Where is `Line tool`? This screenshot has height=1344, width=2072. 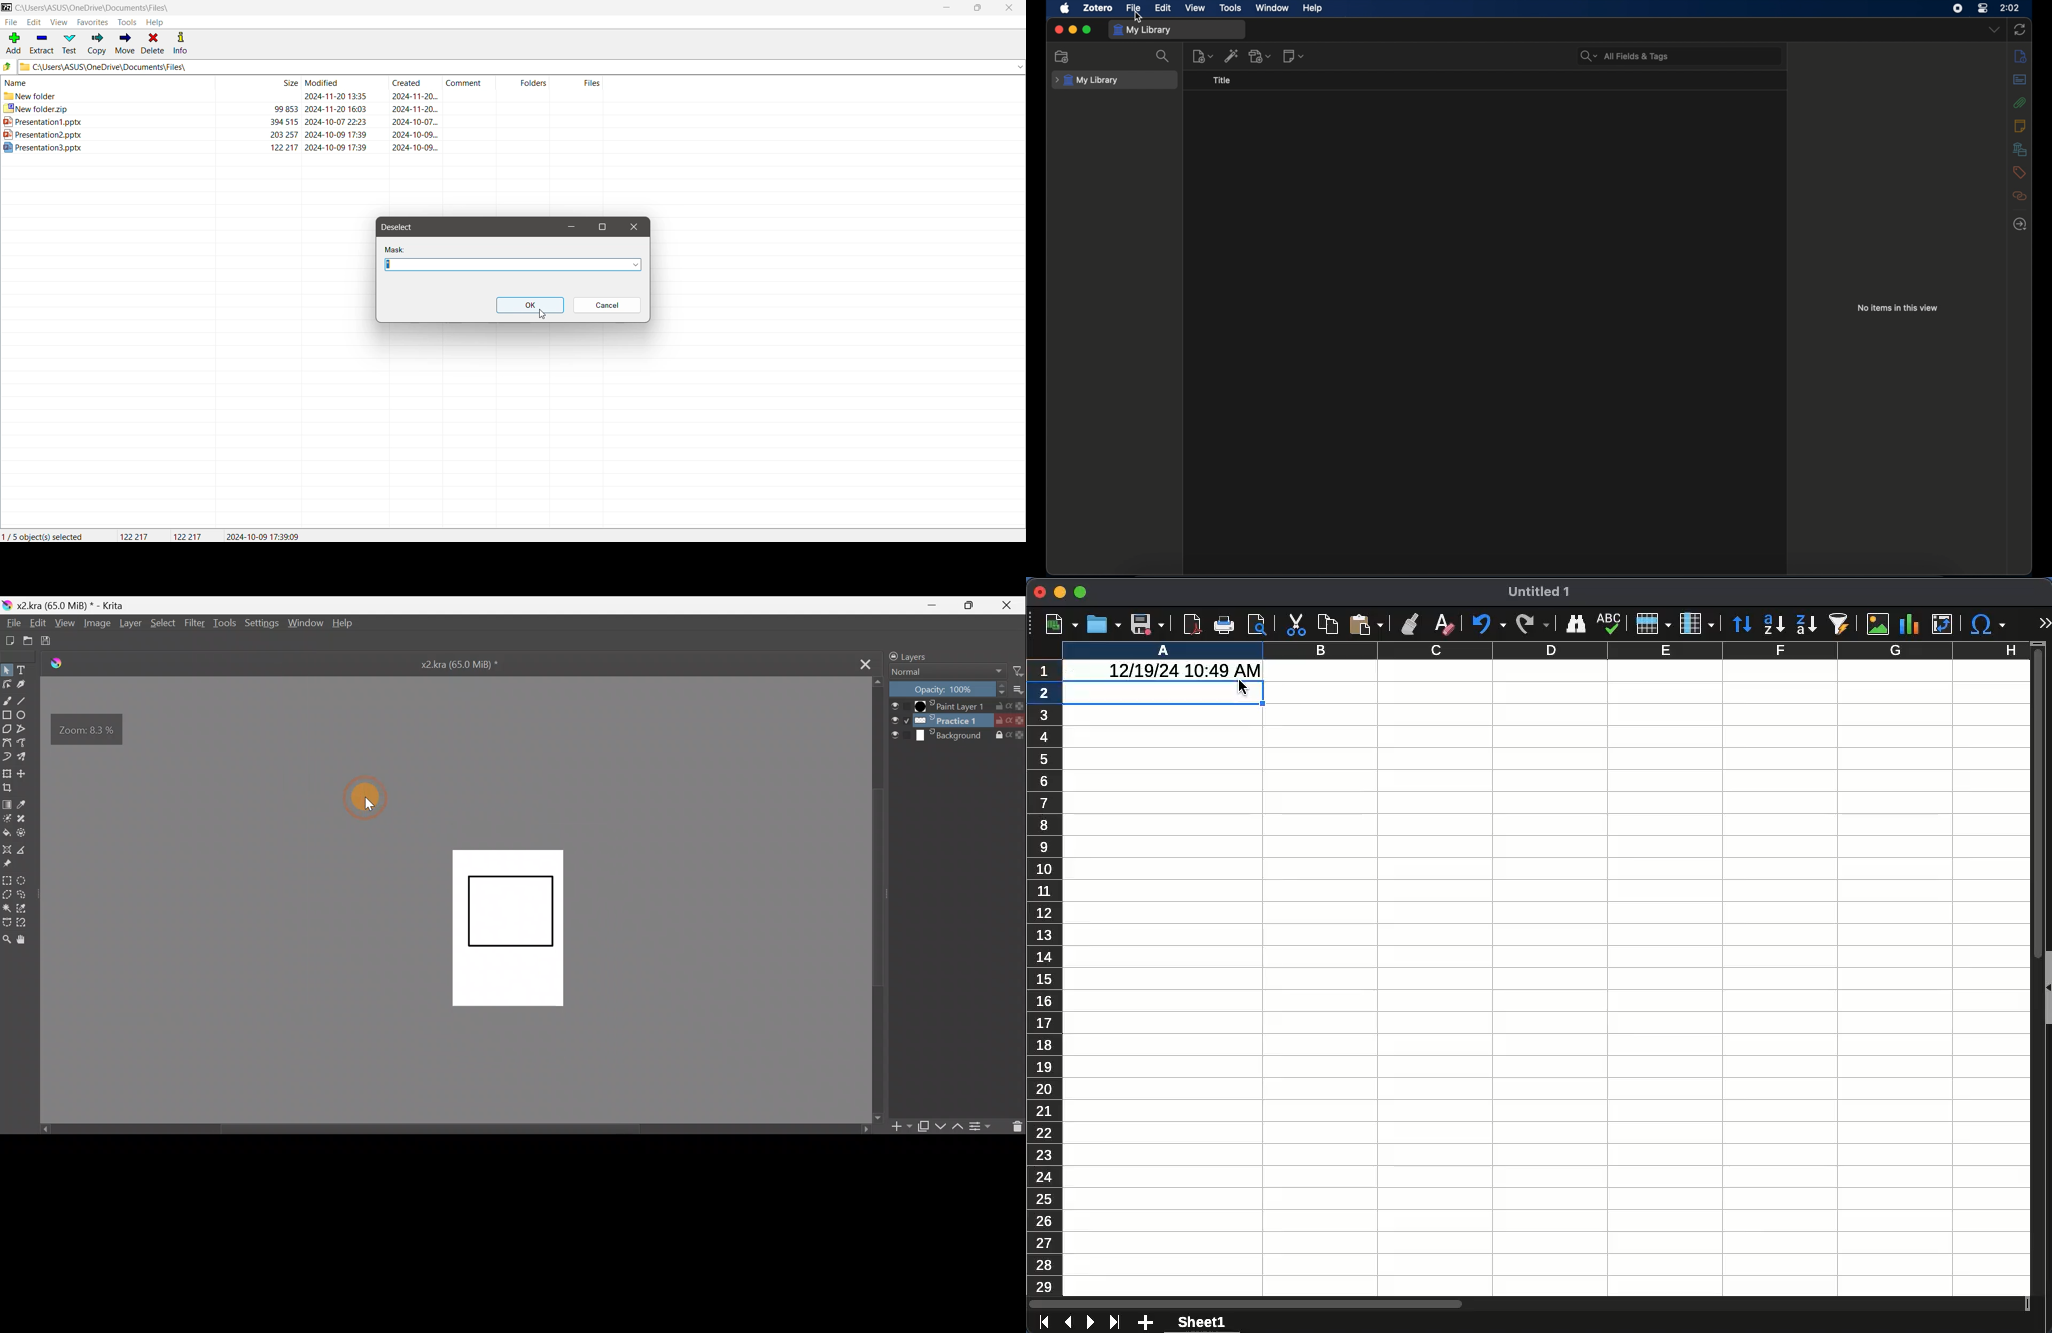 Line tool is located at coordinates (27, 699).